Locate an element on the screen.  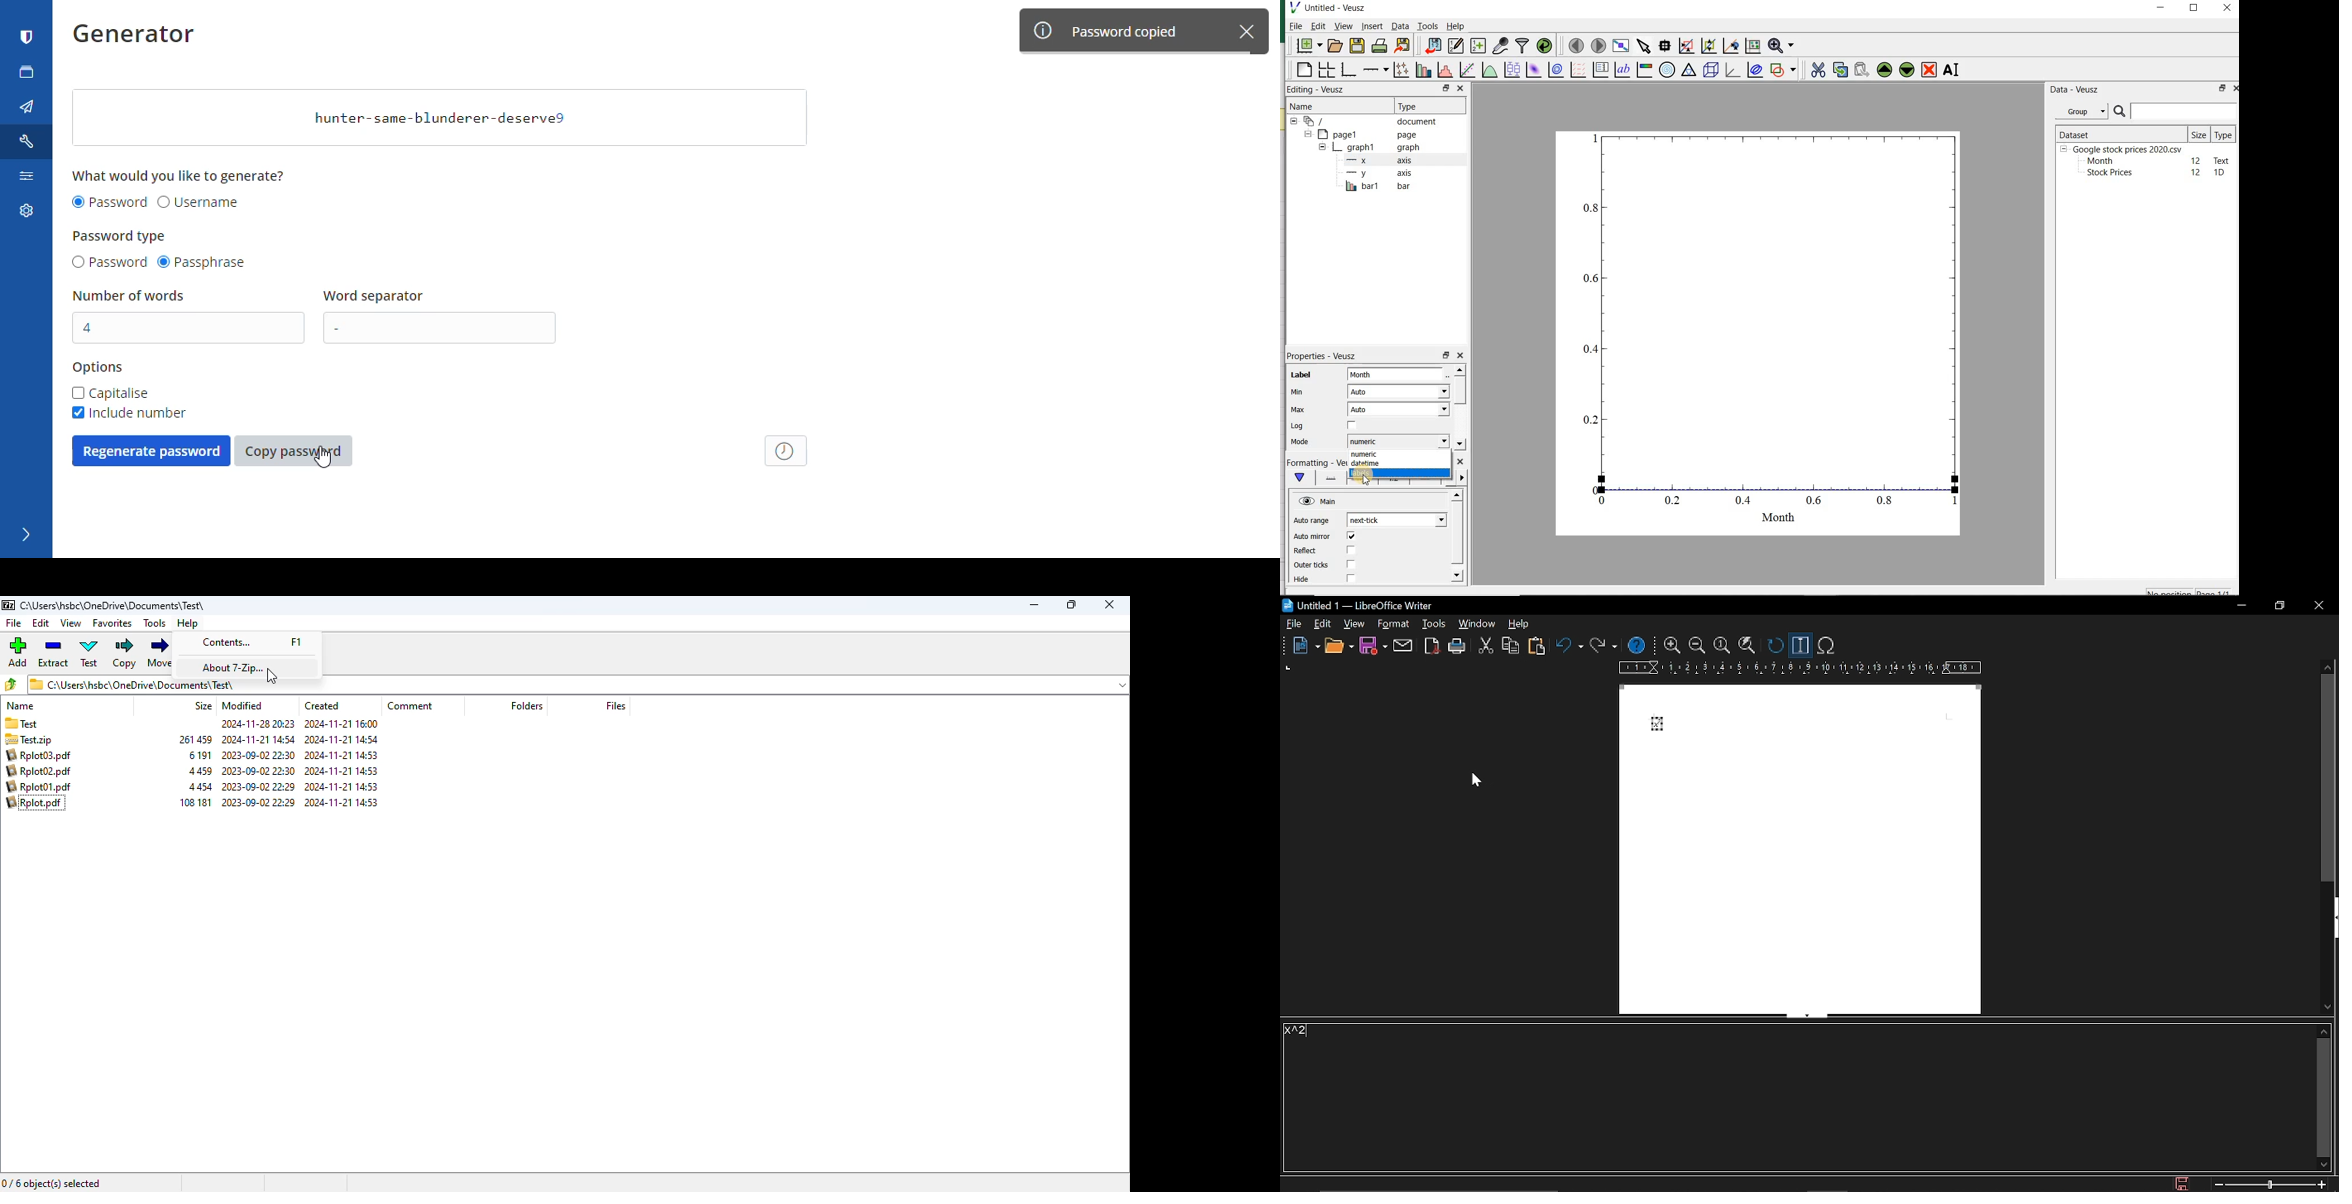
show all is located at coordinates (1746, 646).